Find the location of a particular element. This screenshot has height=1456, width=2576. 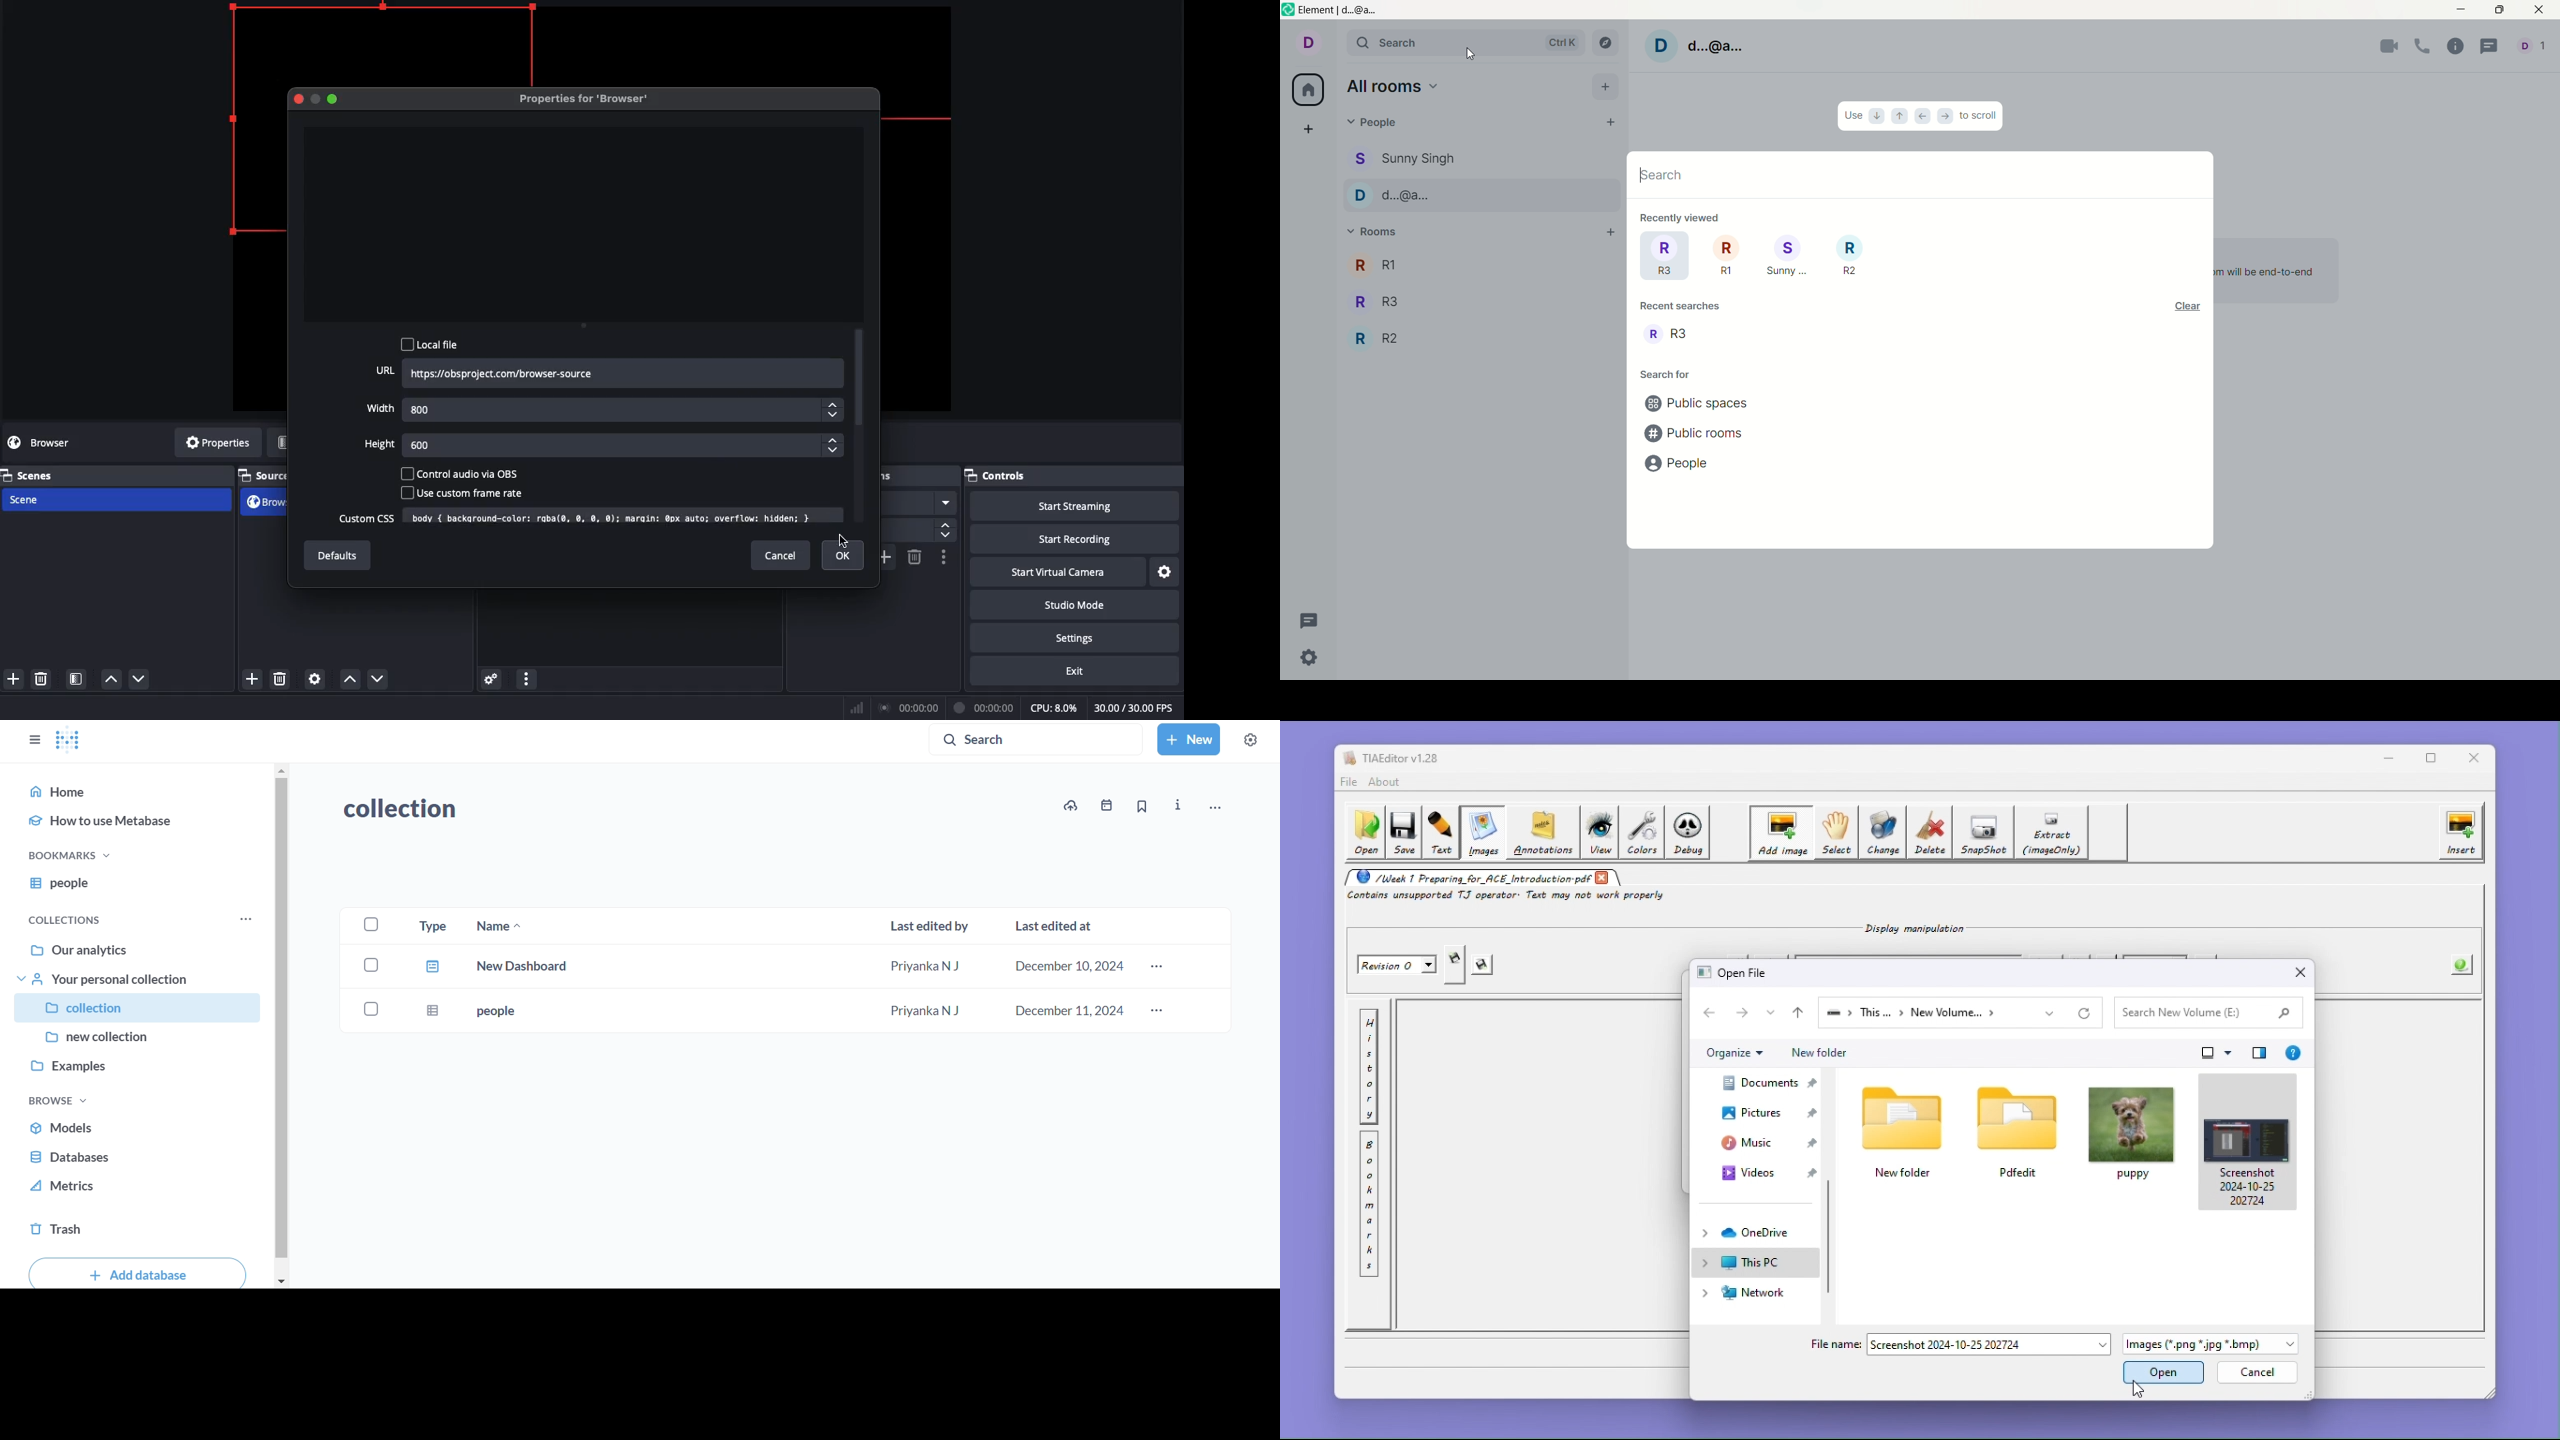

public spaces is located at coordinates (1698, 404).